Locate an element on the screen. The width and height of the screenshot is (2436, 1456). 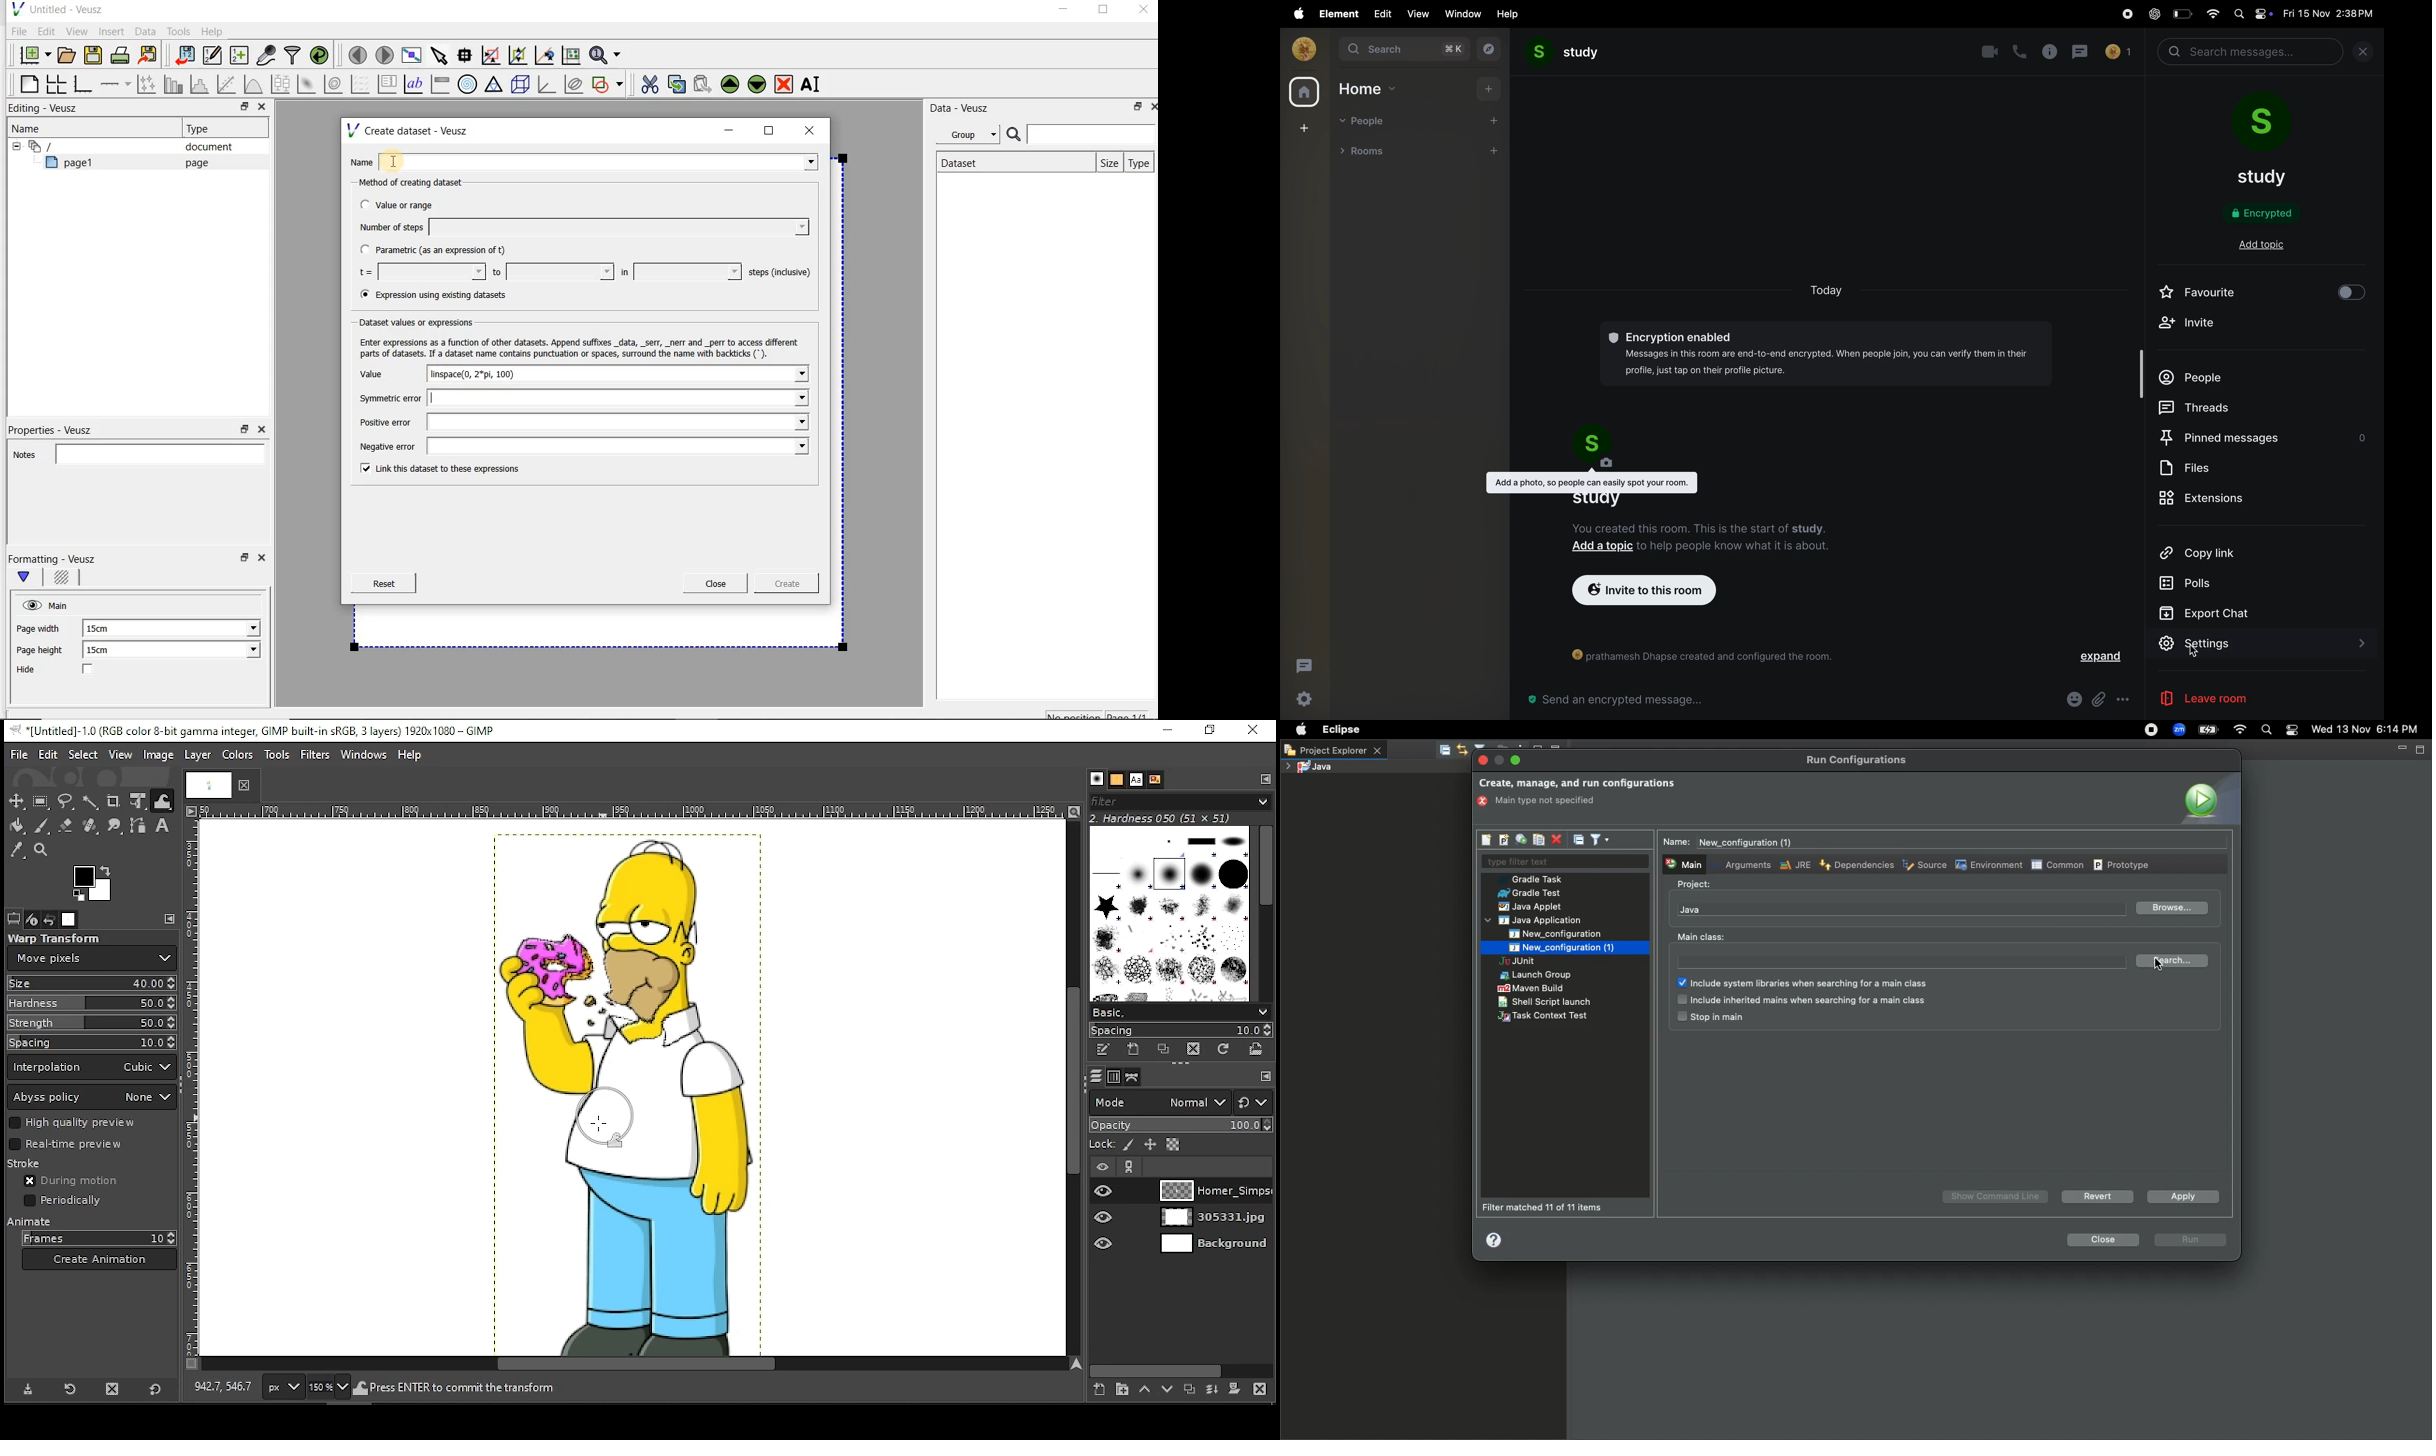
favourite is located at coordinates (2199, 292).